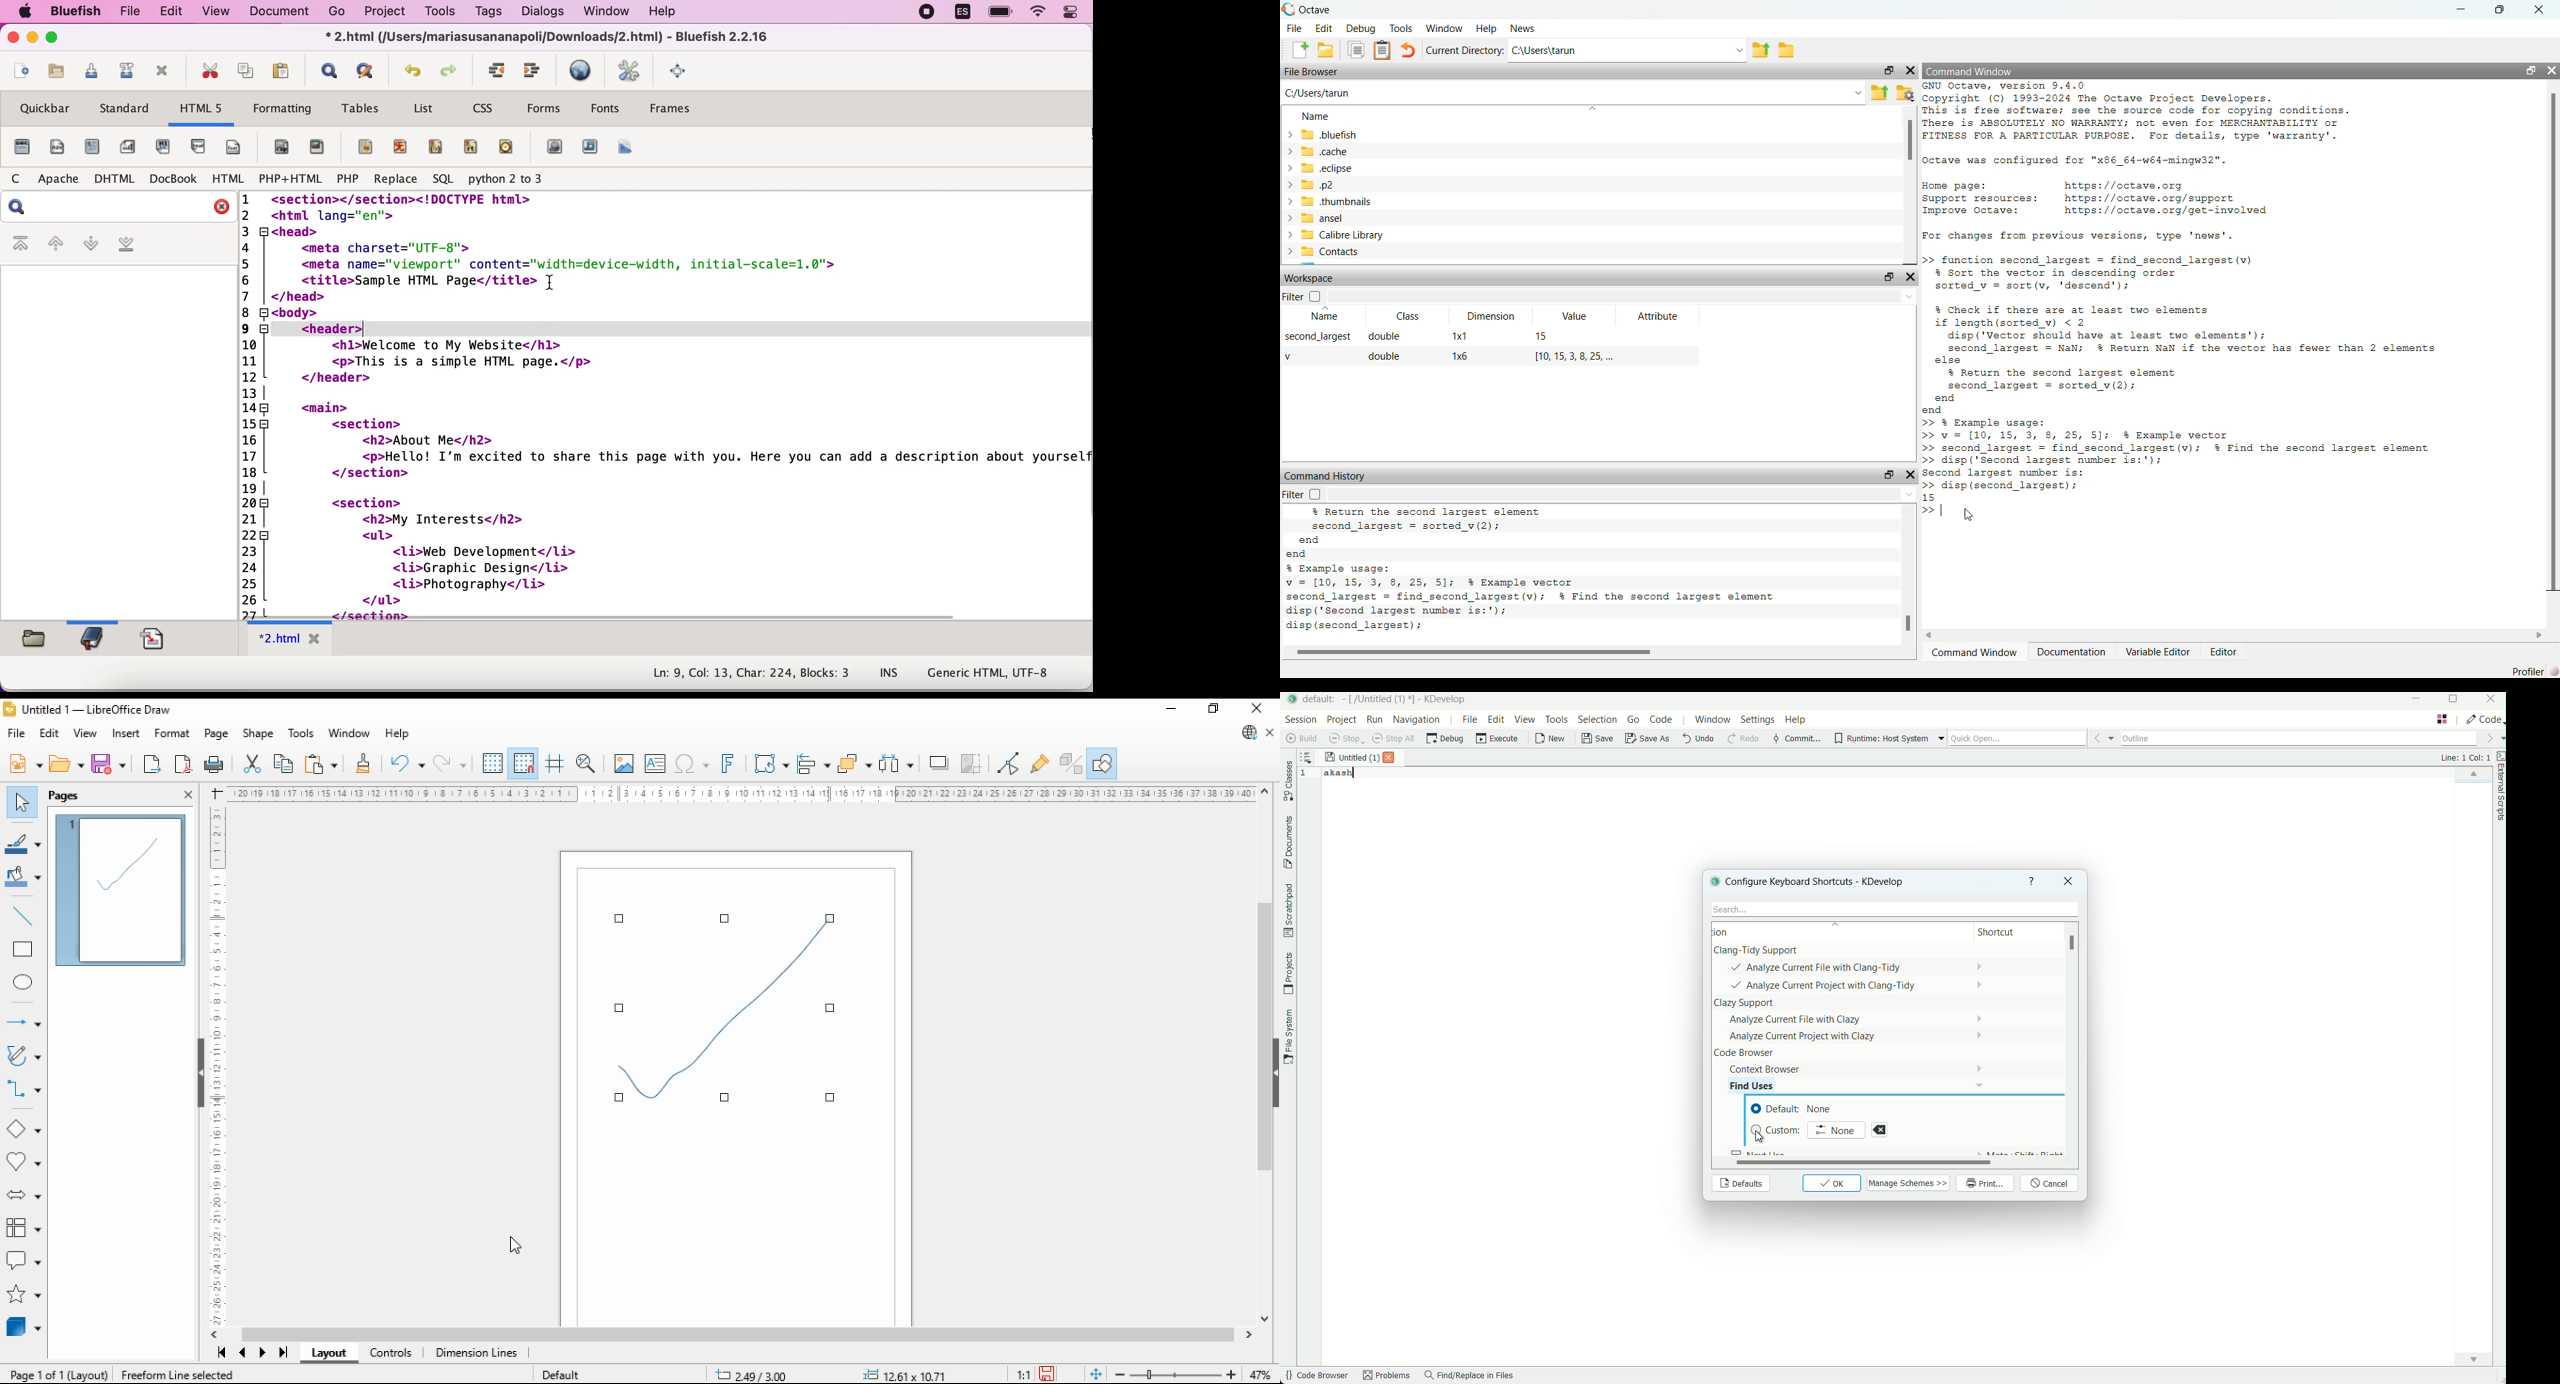 This screenshot has width=2576, height=1400. What do you see at coordinates (24, 1229) in the screenshot?
I see `flowchart` at bounding box center [24, 1229].